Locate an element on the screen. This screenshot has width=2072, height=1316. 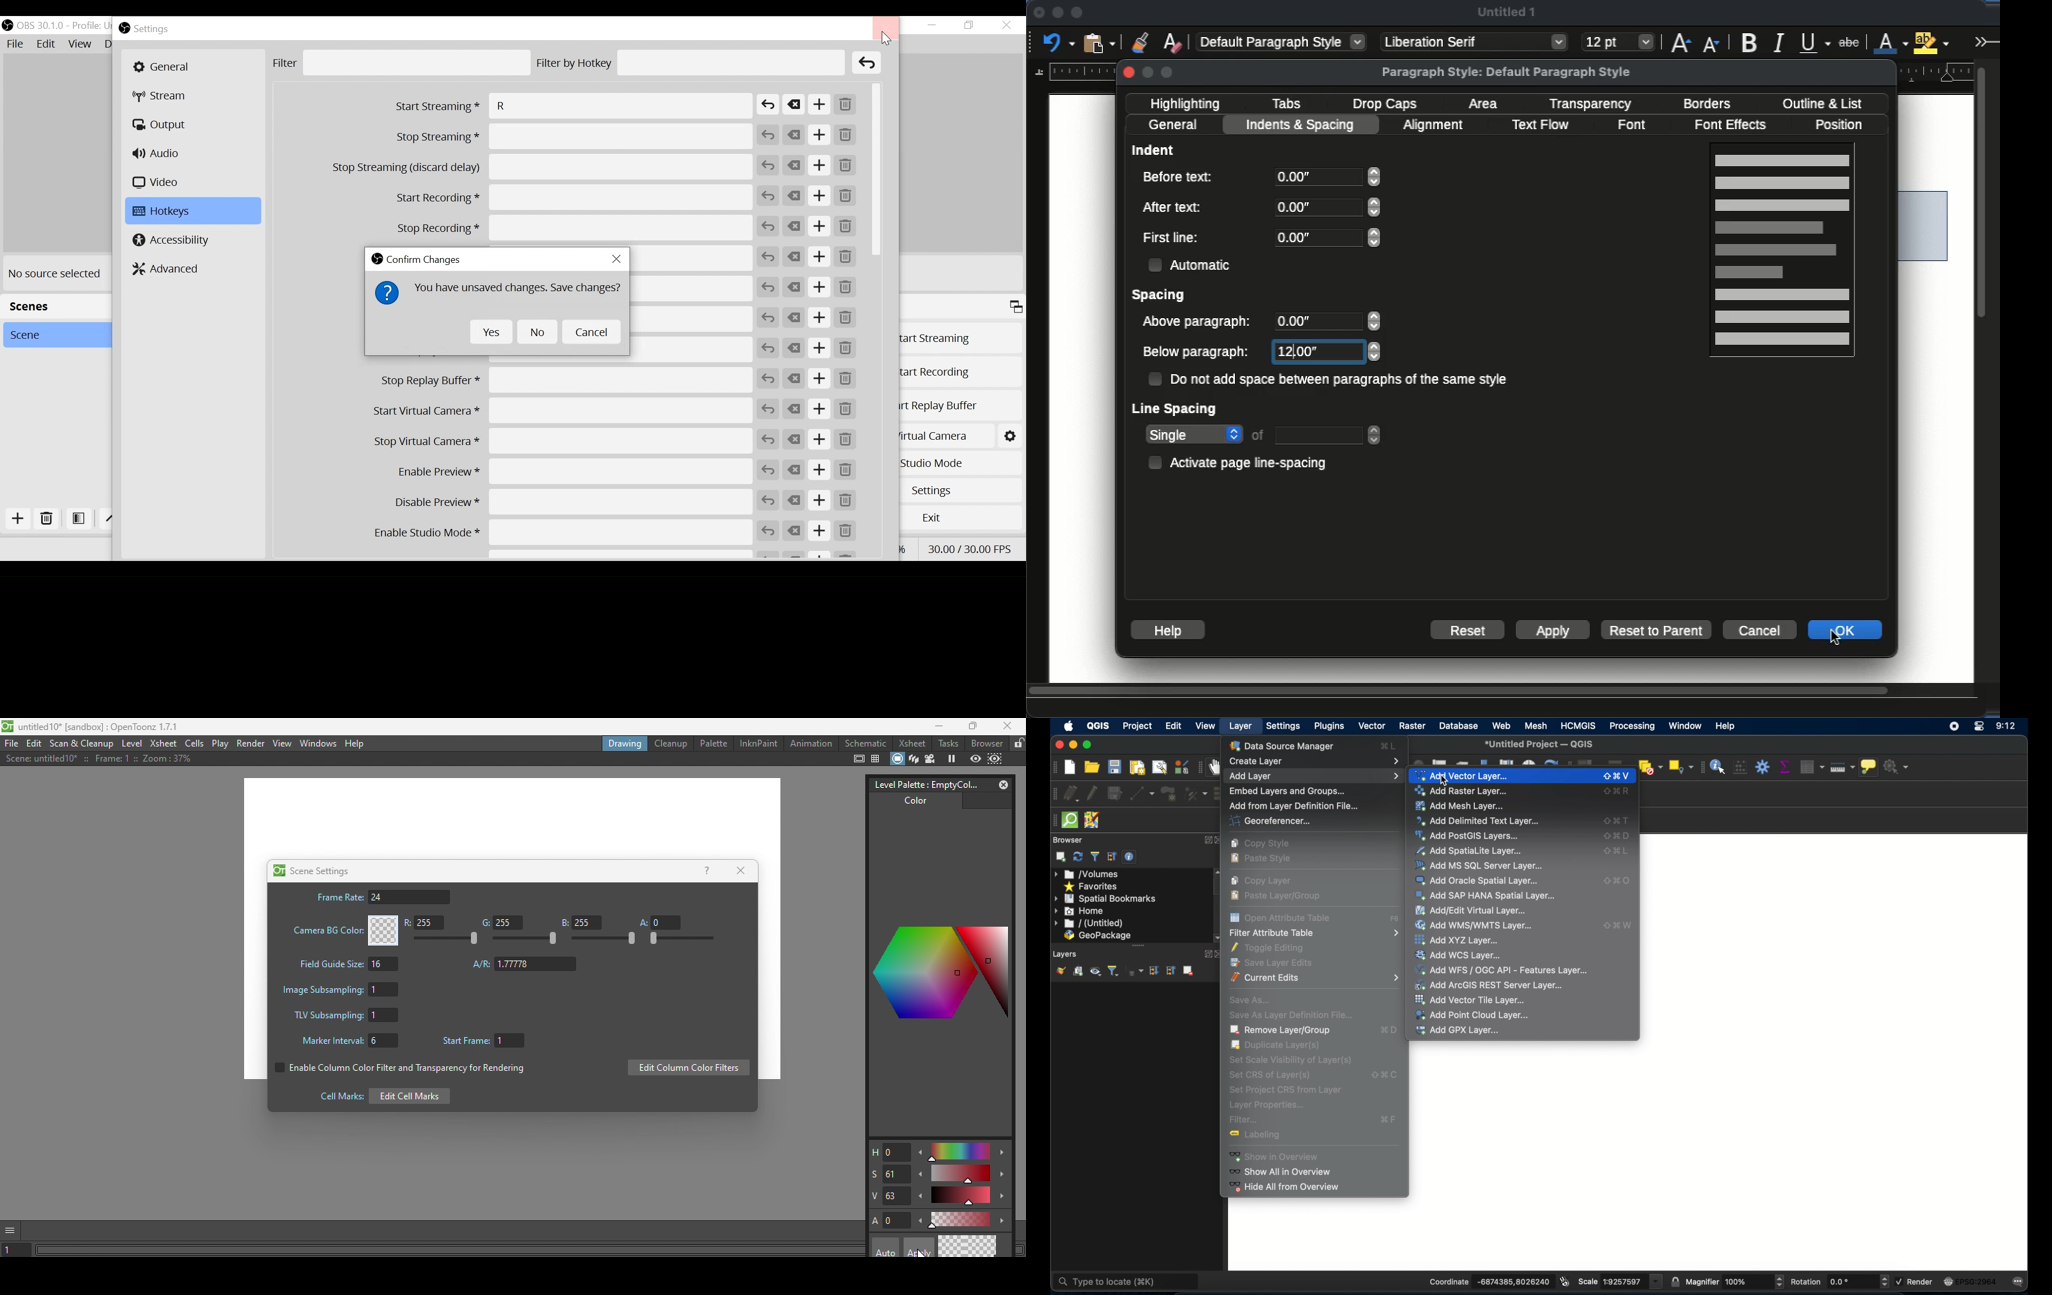
Clear is located at coordinates (793, 316).